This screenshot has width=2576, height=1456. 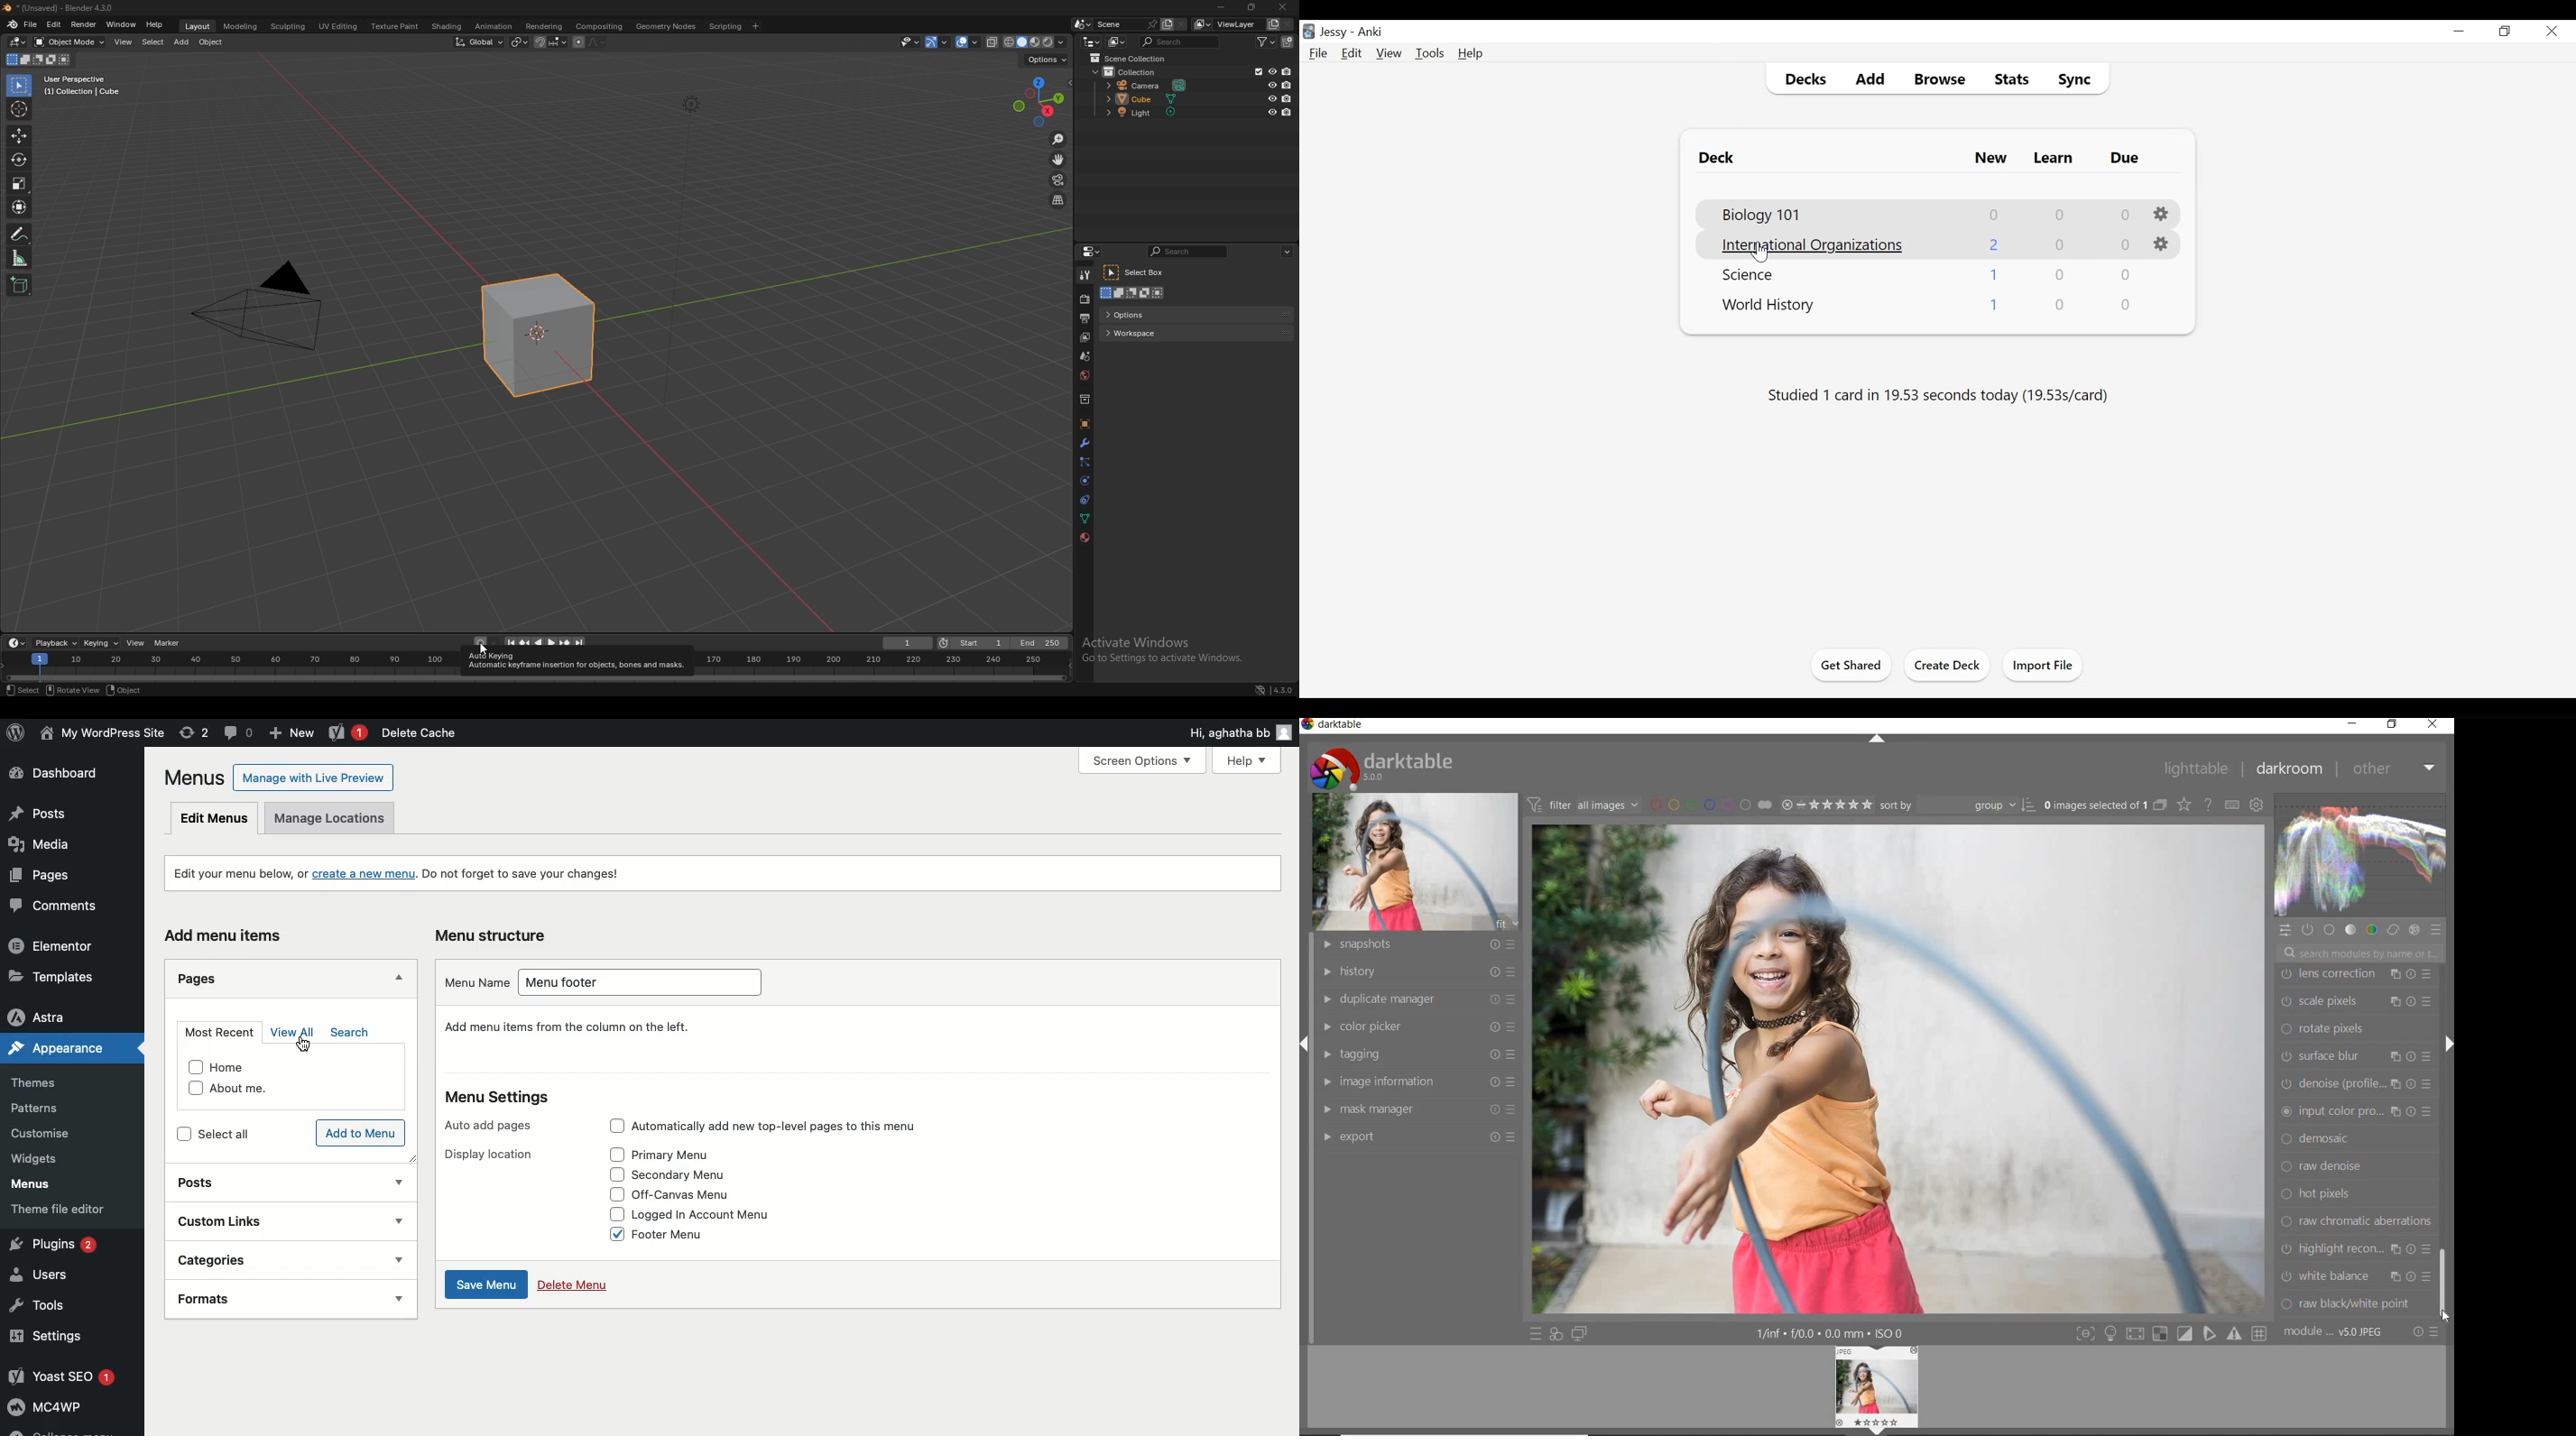 What do you see at coordinates (185, 1133) in the screenshot?
I see `checkbox` at bounding box center [185, 1133].